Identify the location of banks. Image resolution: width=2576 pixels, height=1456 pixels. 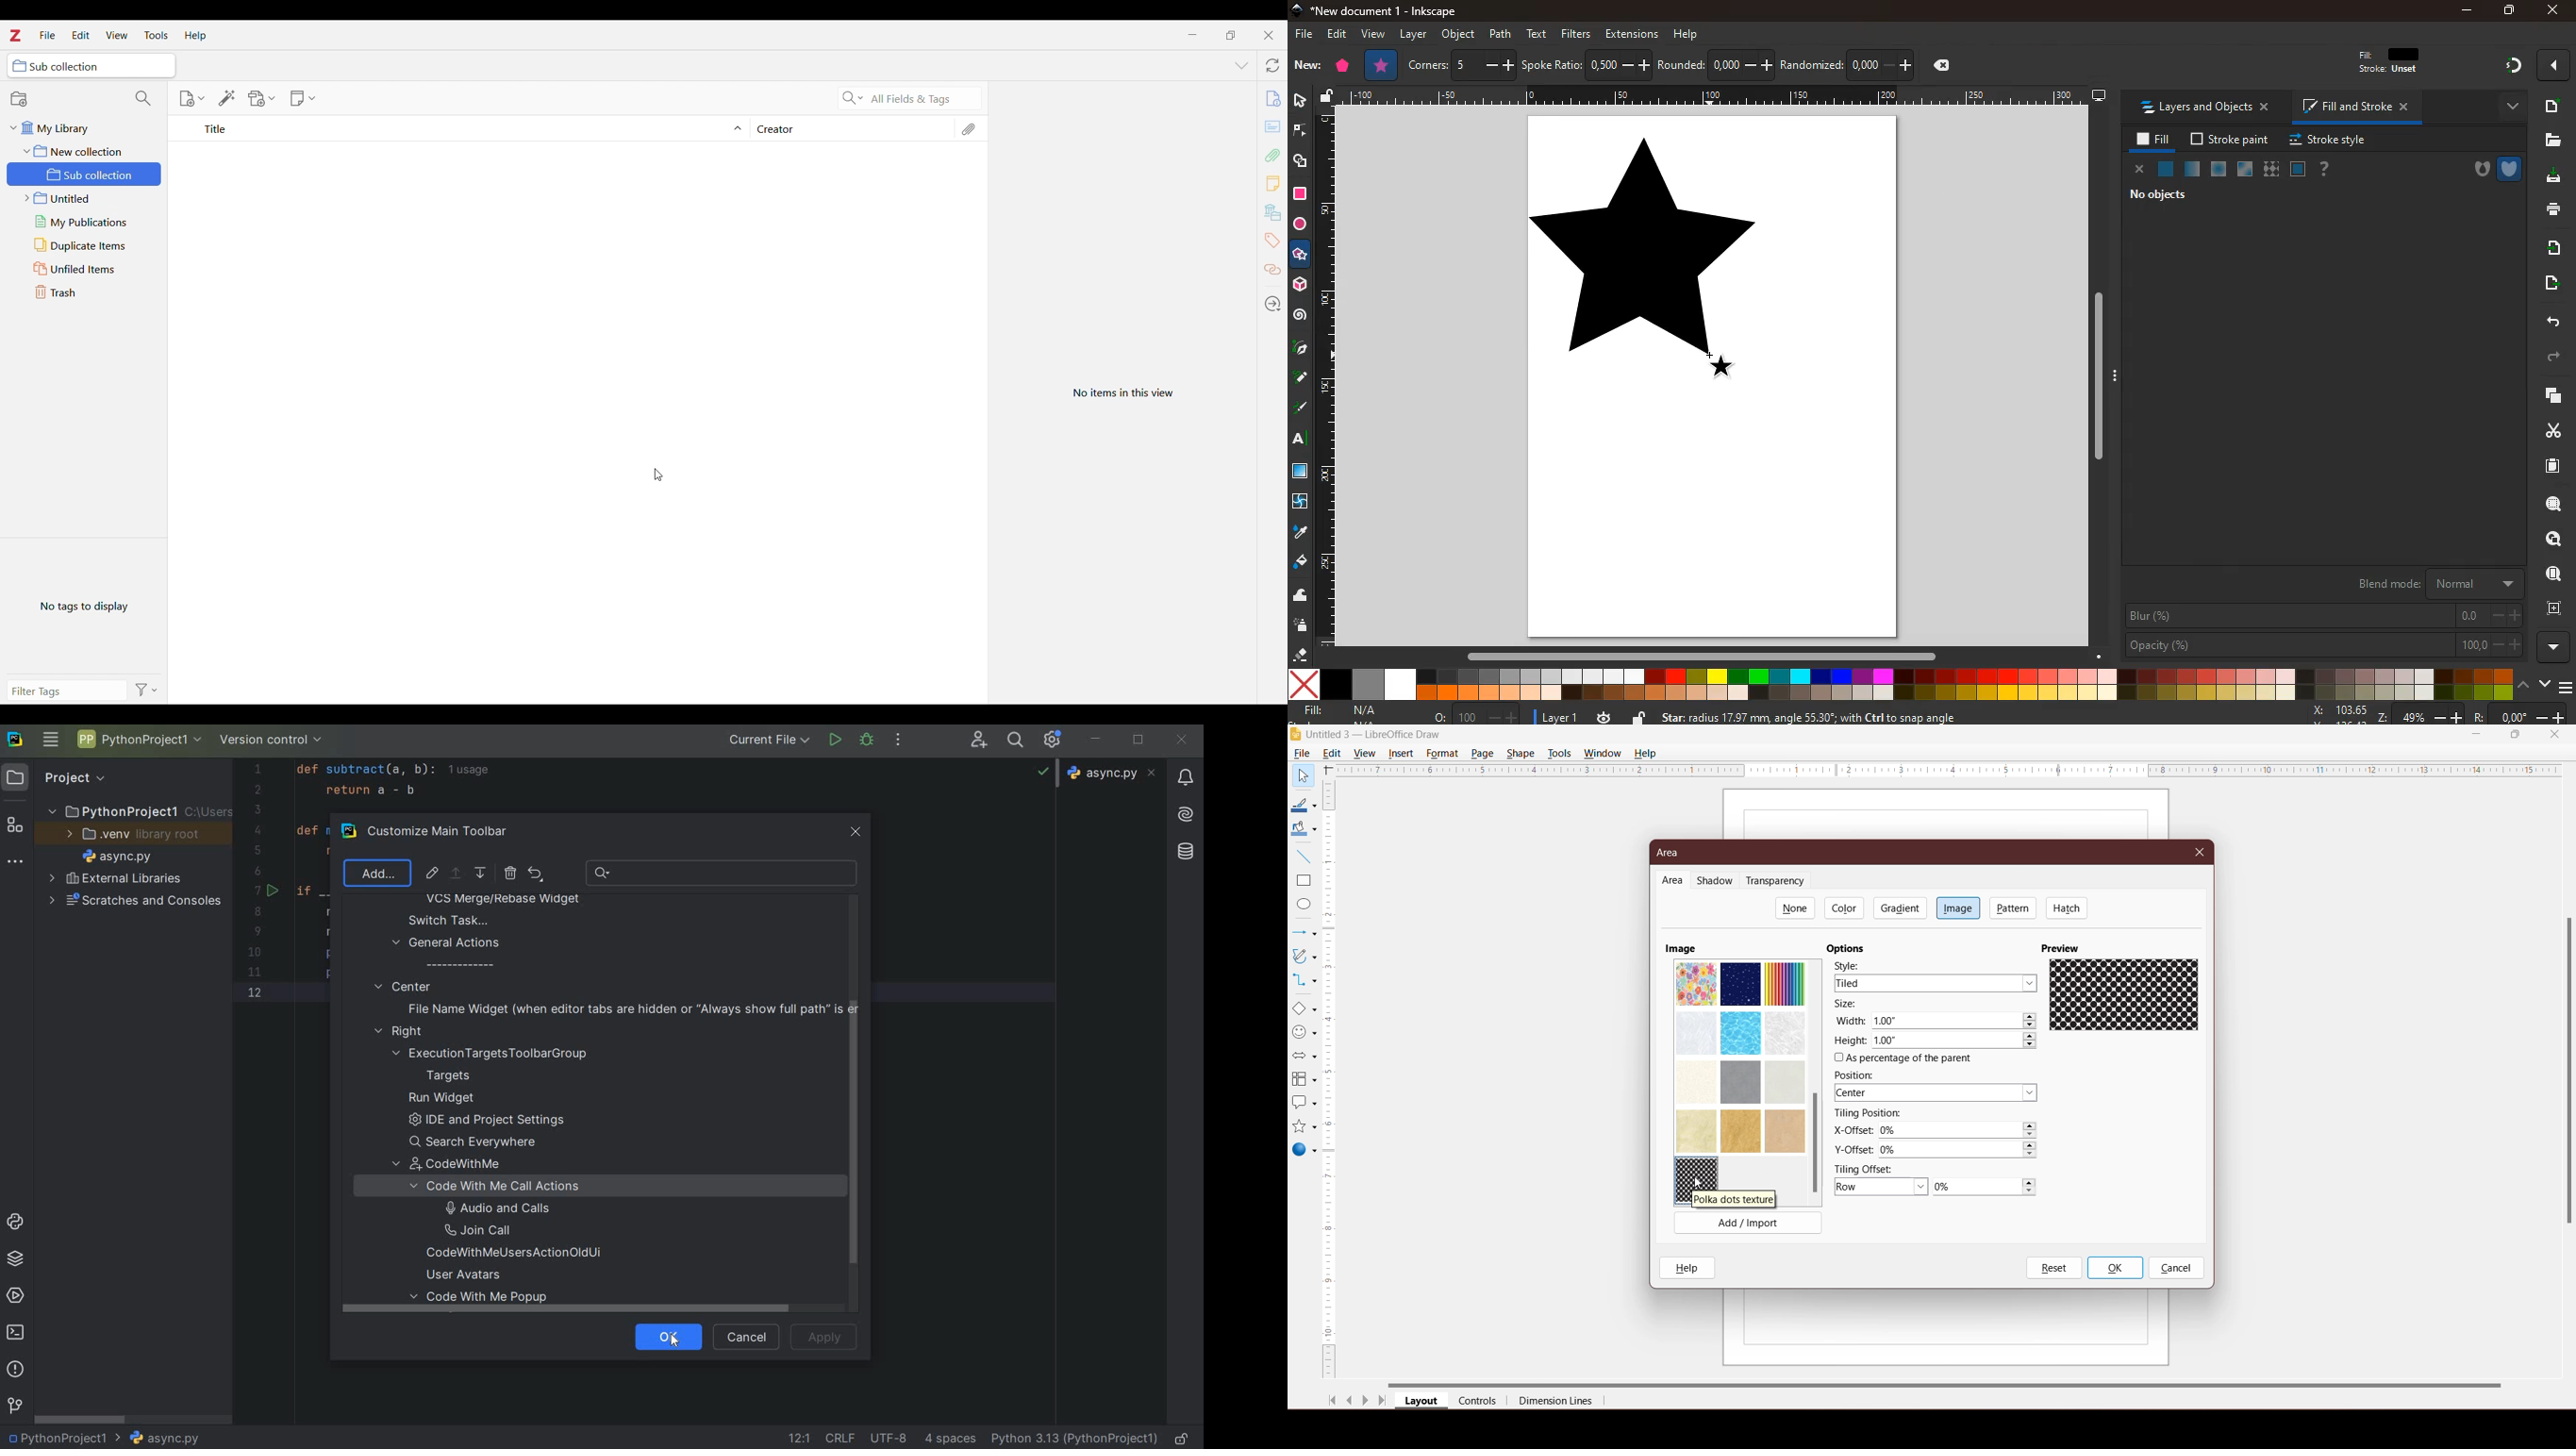
(1274, 213).